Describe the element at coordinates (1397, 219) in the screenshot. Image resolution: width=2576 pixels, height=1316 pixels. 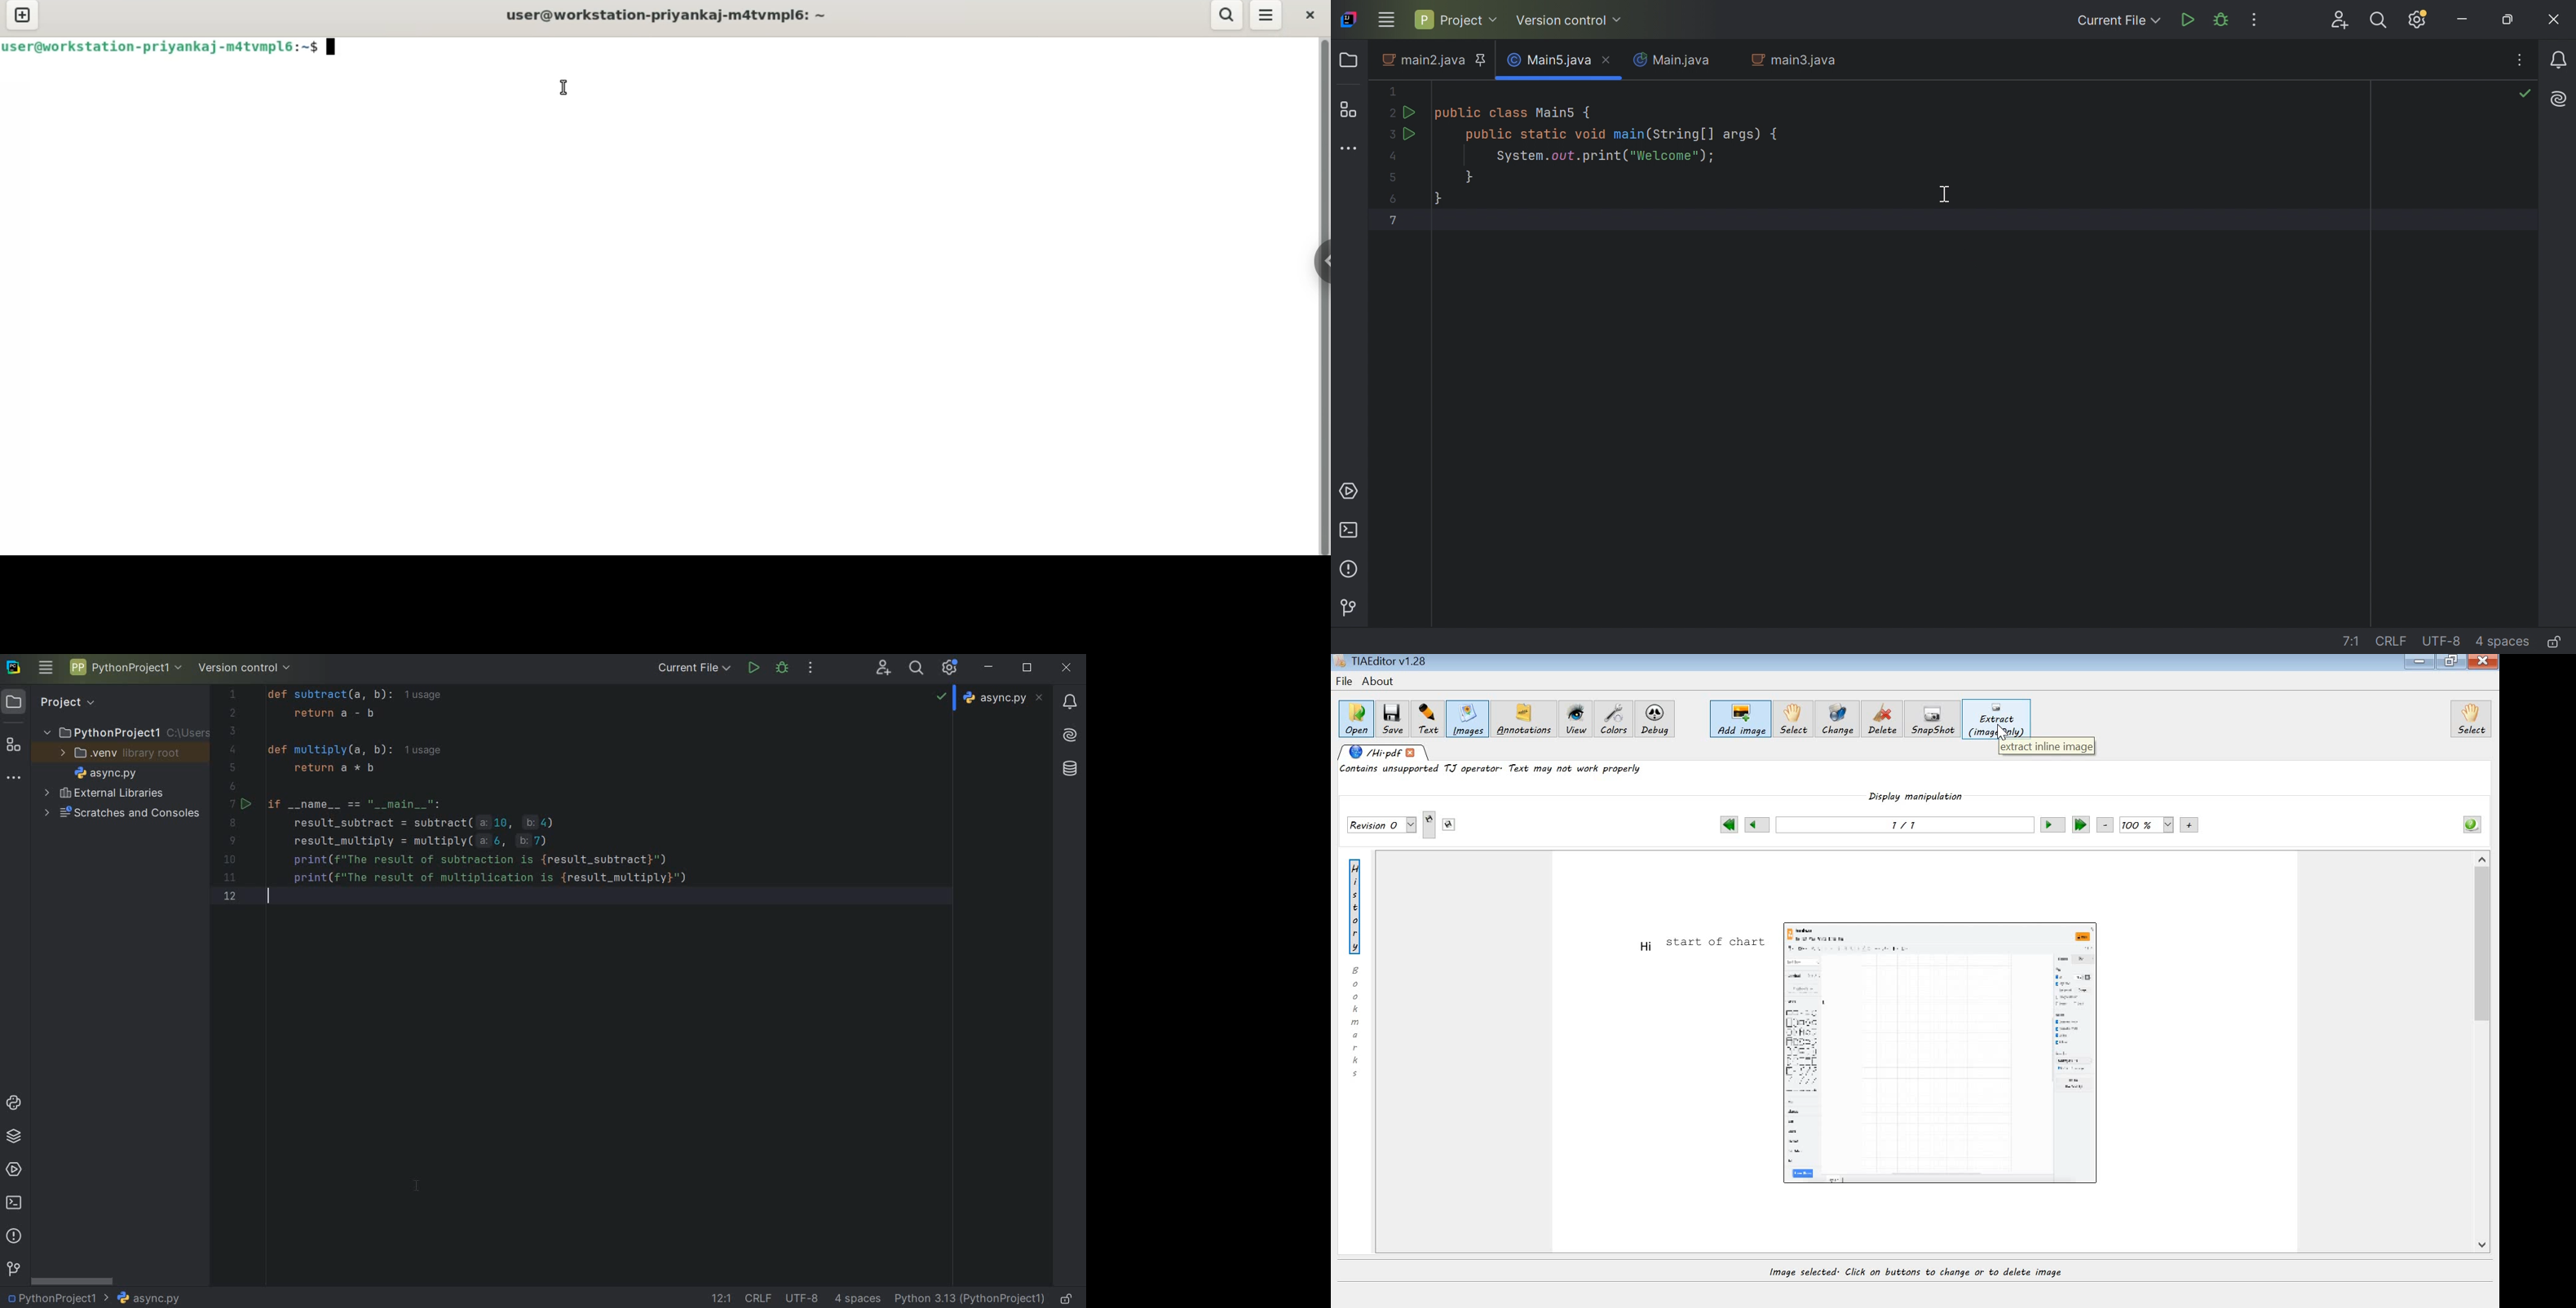
I see `7` at that location.